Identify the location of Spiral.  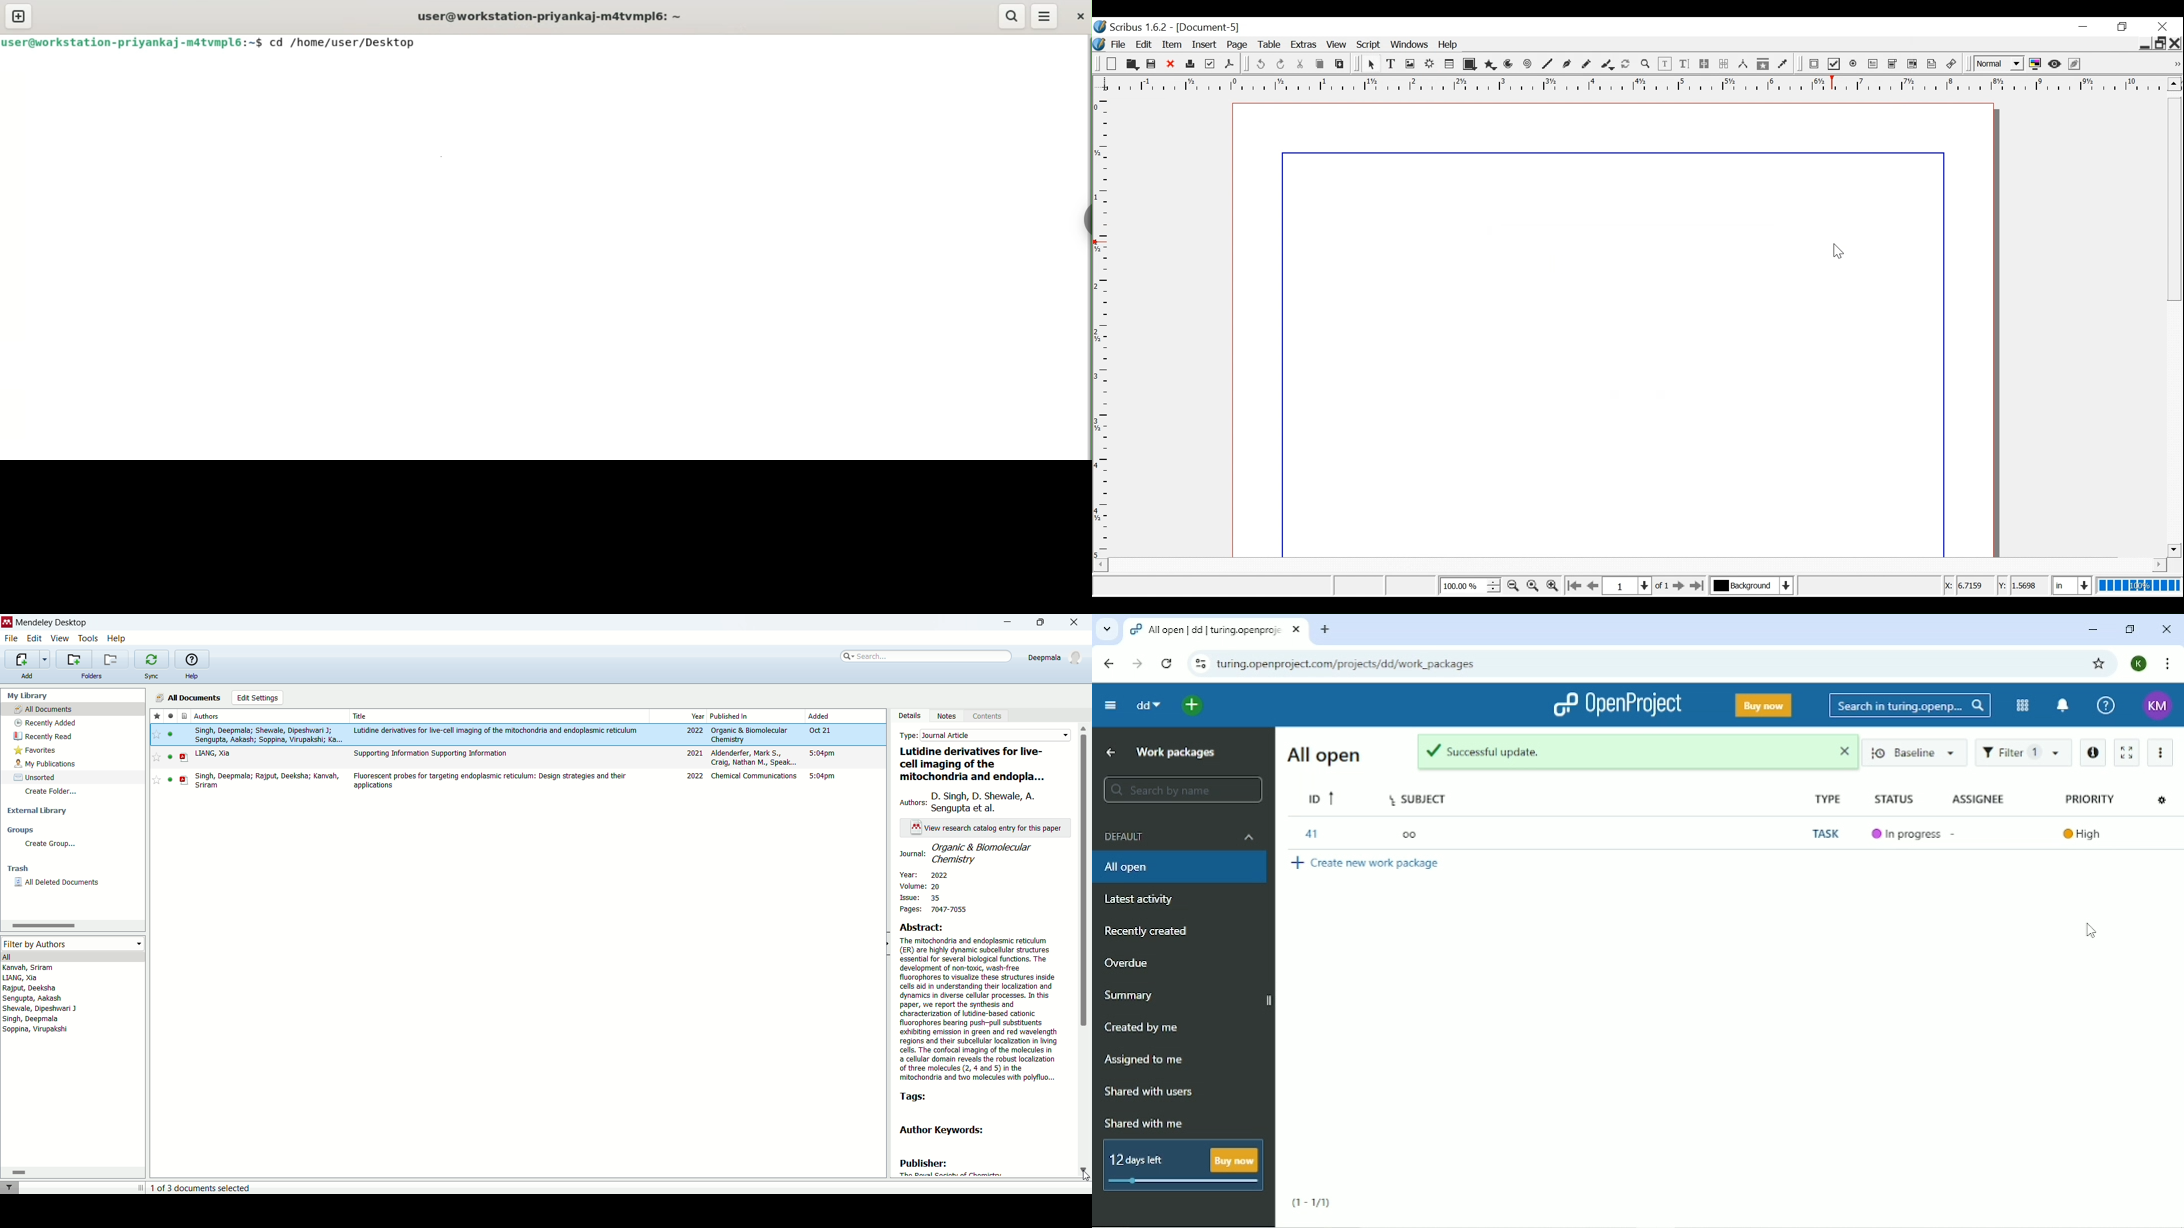
(1527, 65).